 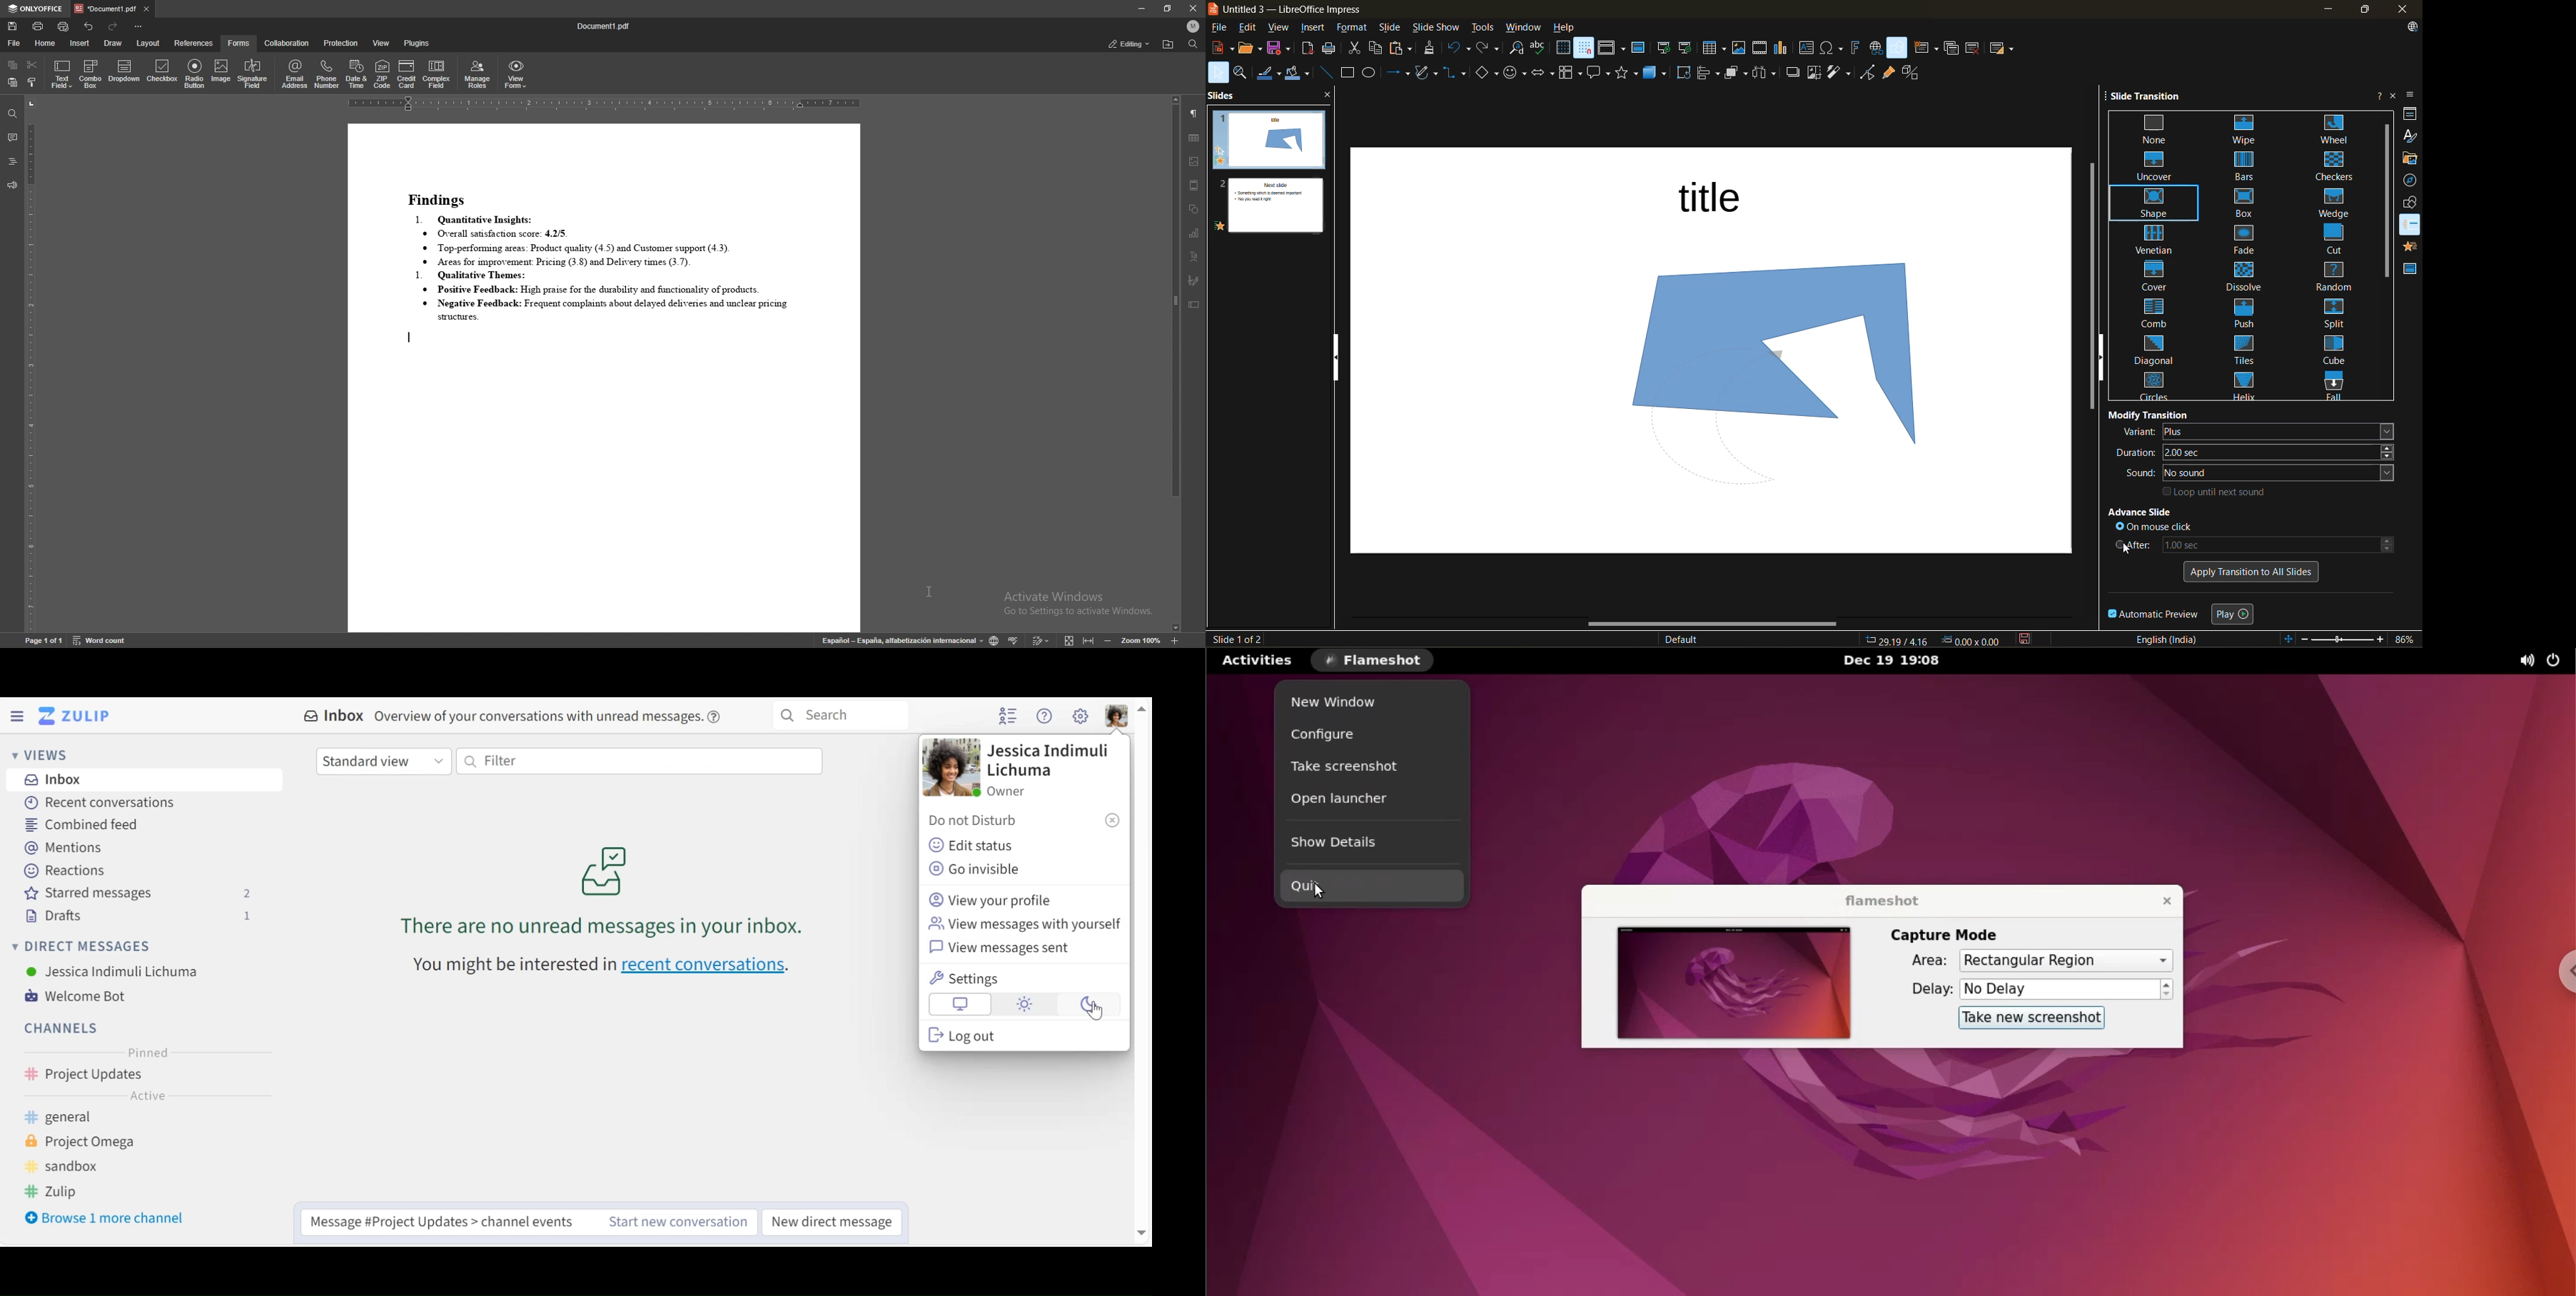 What do you see at coordinates (2267, 543) in the screenshot?
I see `after` at bounding box center [2267, 543].